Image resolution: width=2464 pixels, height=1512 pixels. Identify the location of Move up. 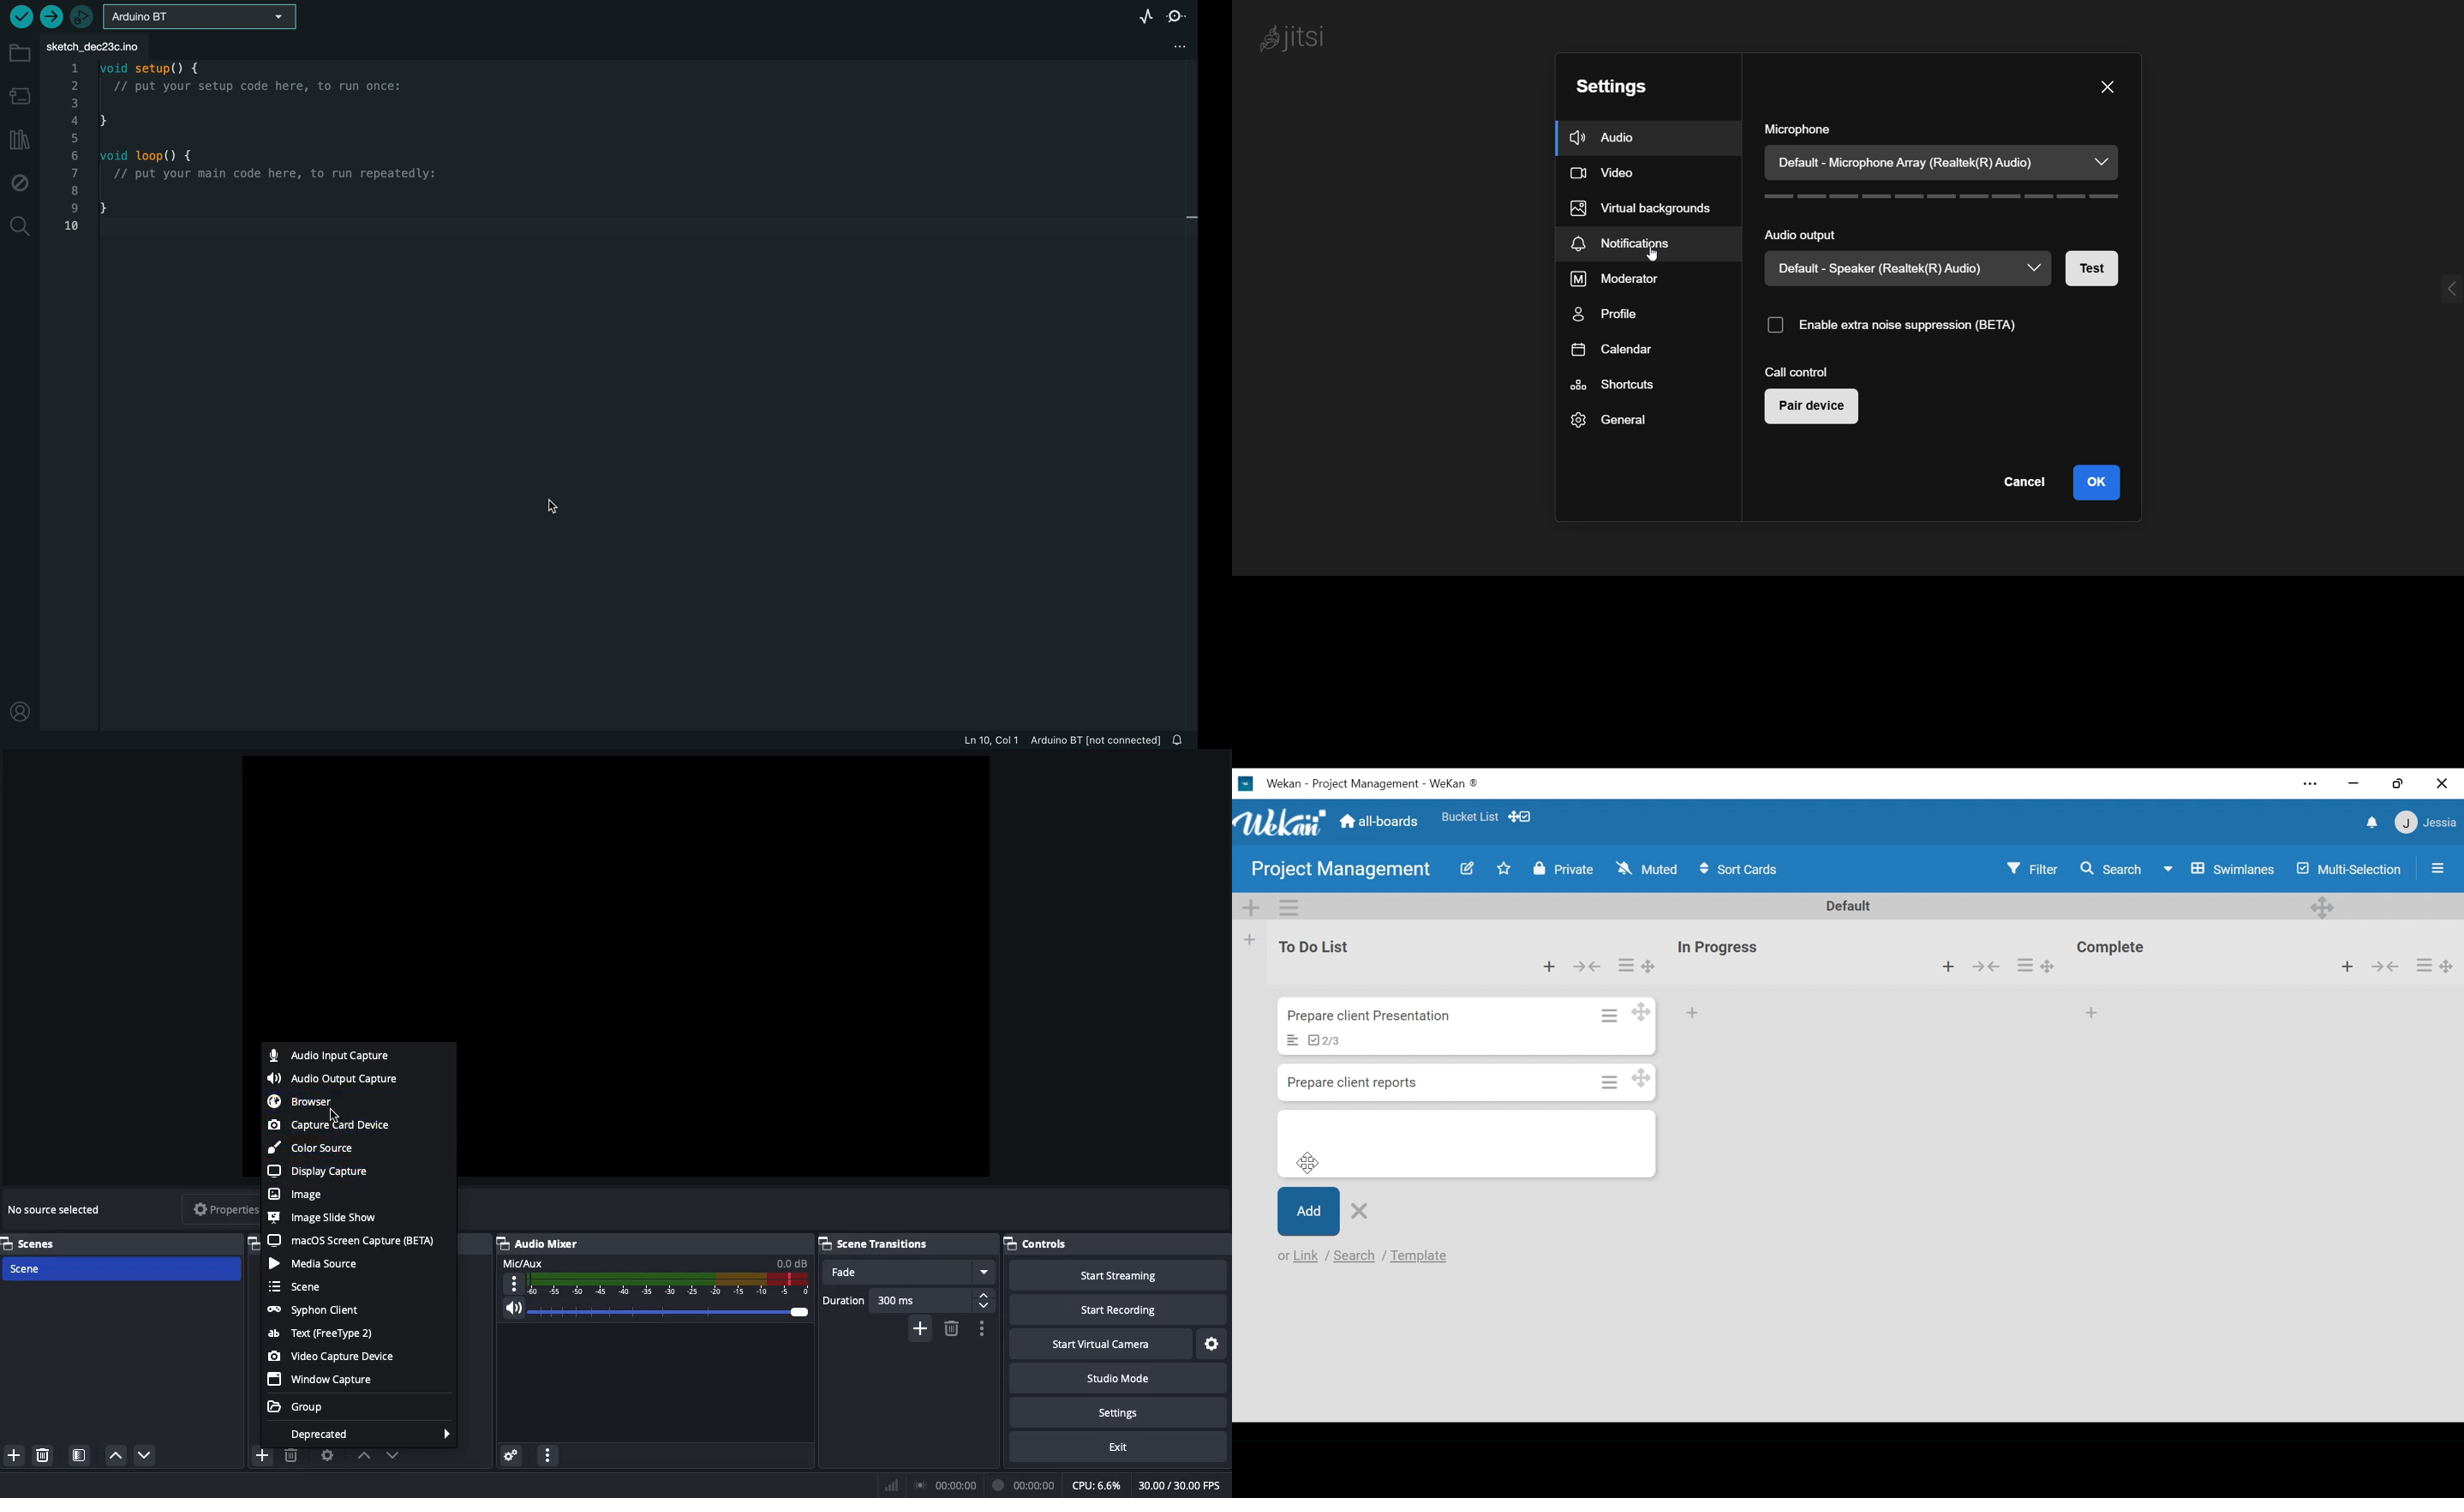
(362, 1454).